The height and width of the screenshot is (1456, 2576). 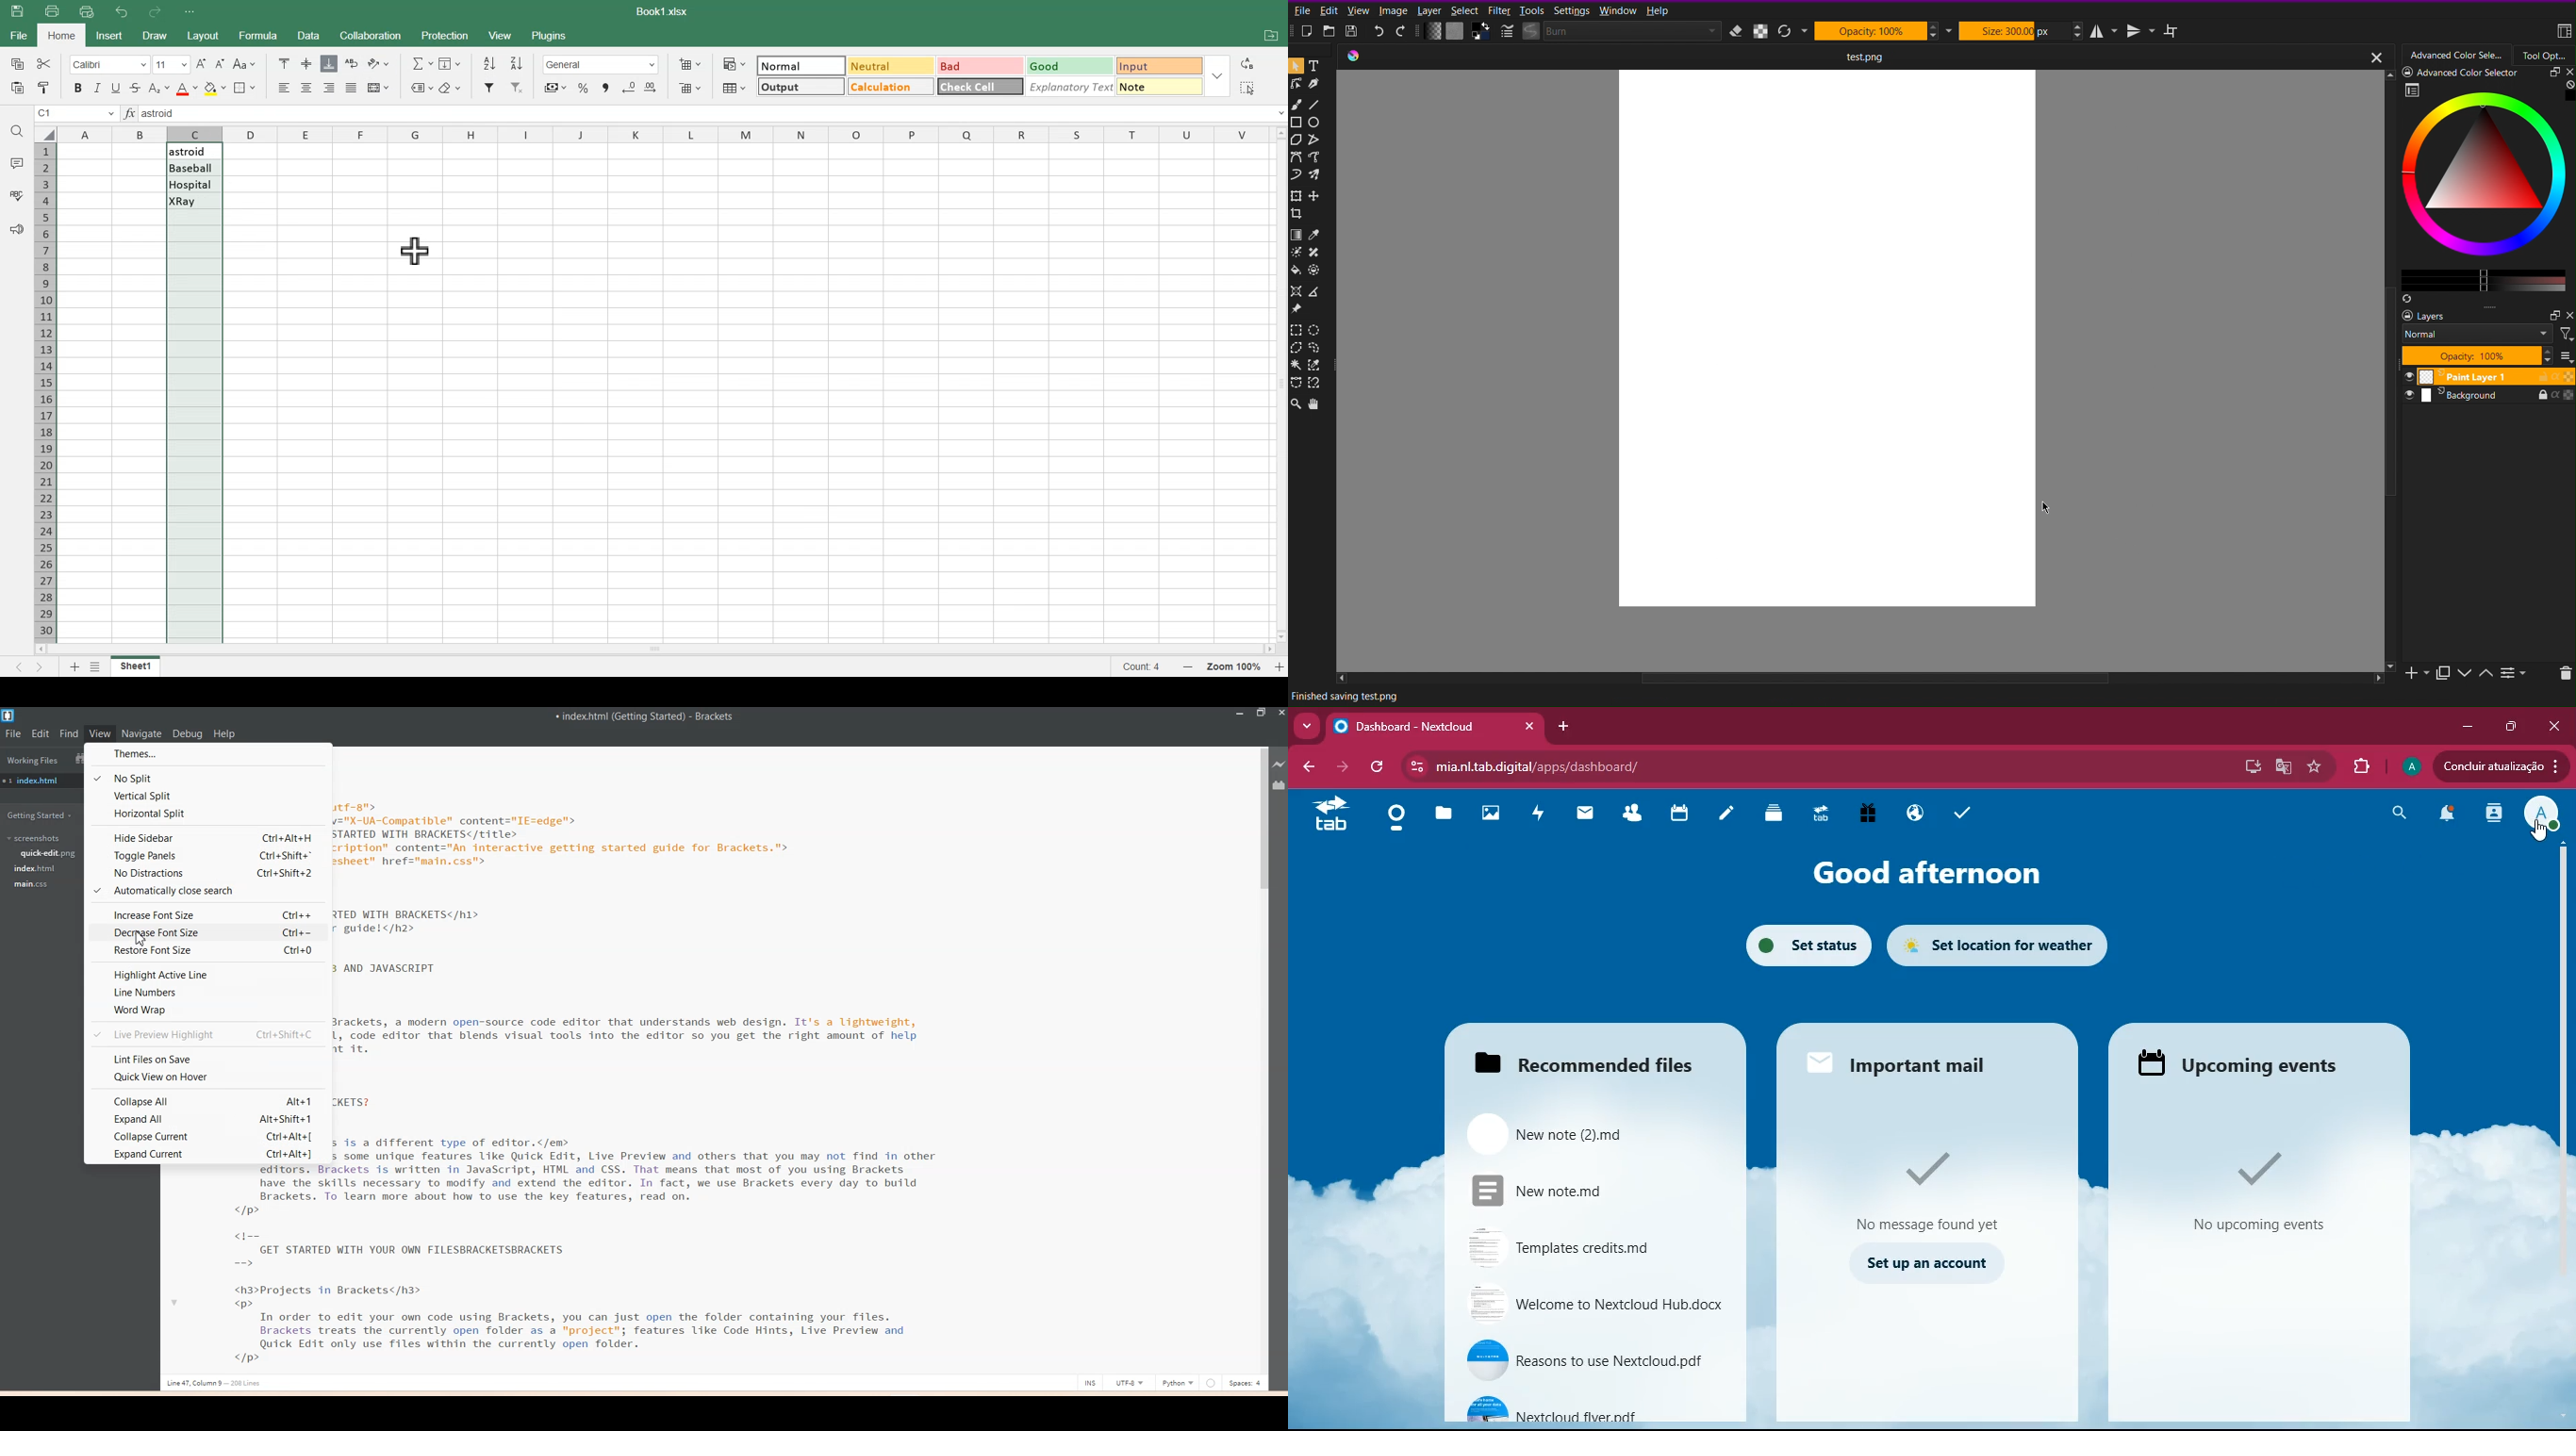 I want to click on files, so click(x=1442, y=815).